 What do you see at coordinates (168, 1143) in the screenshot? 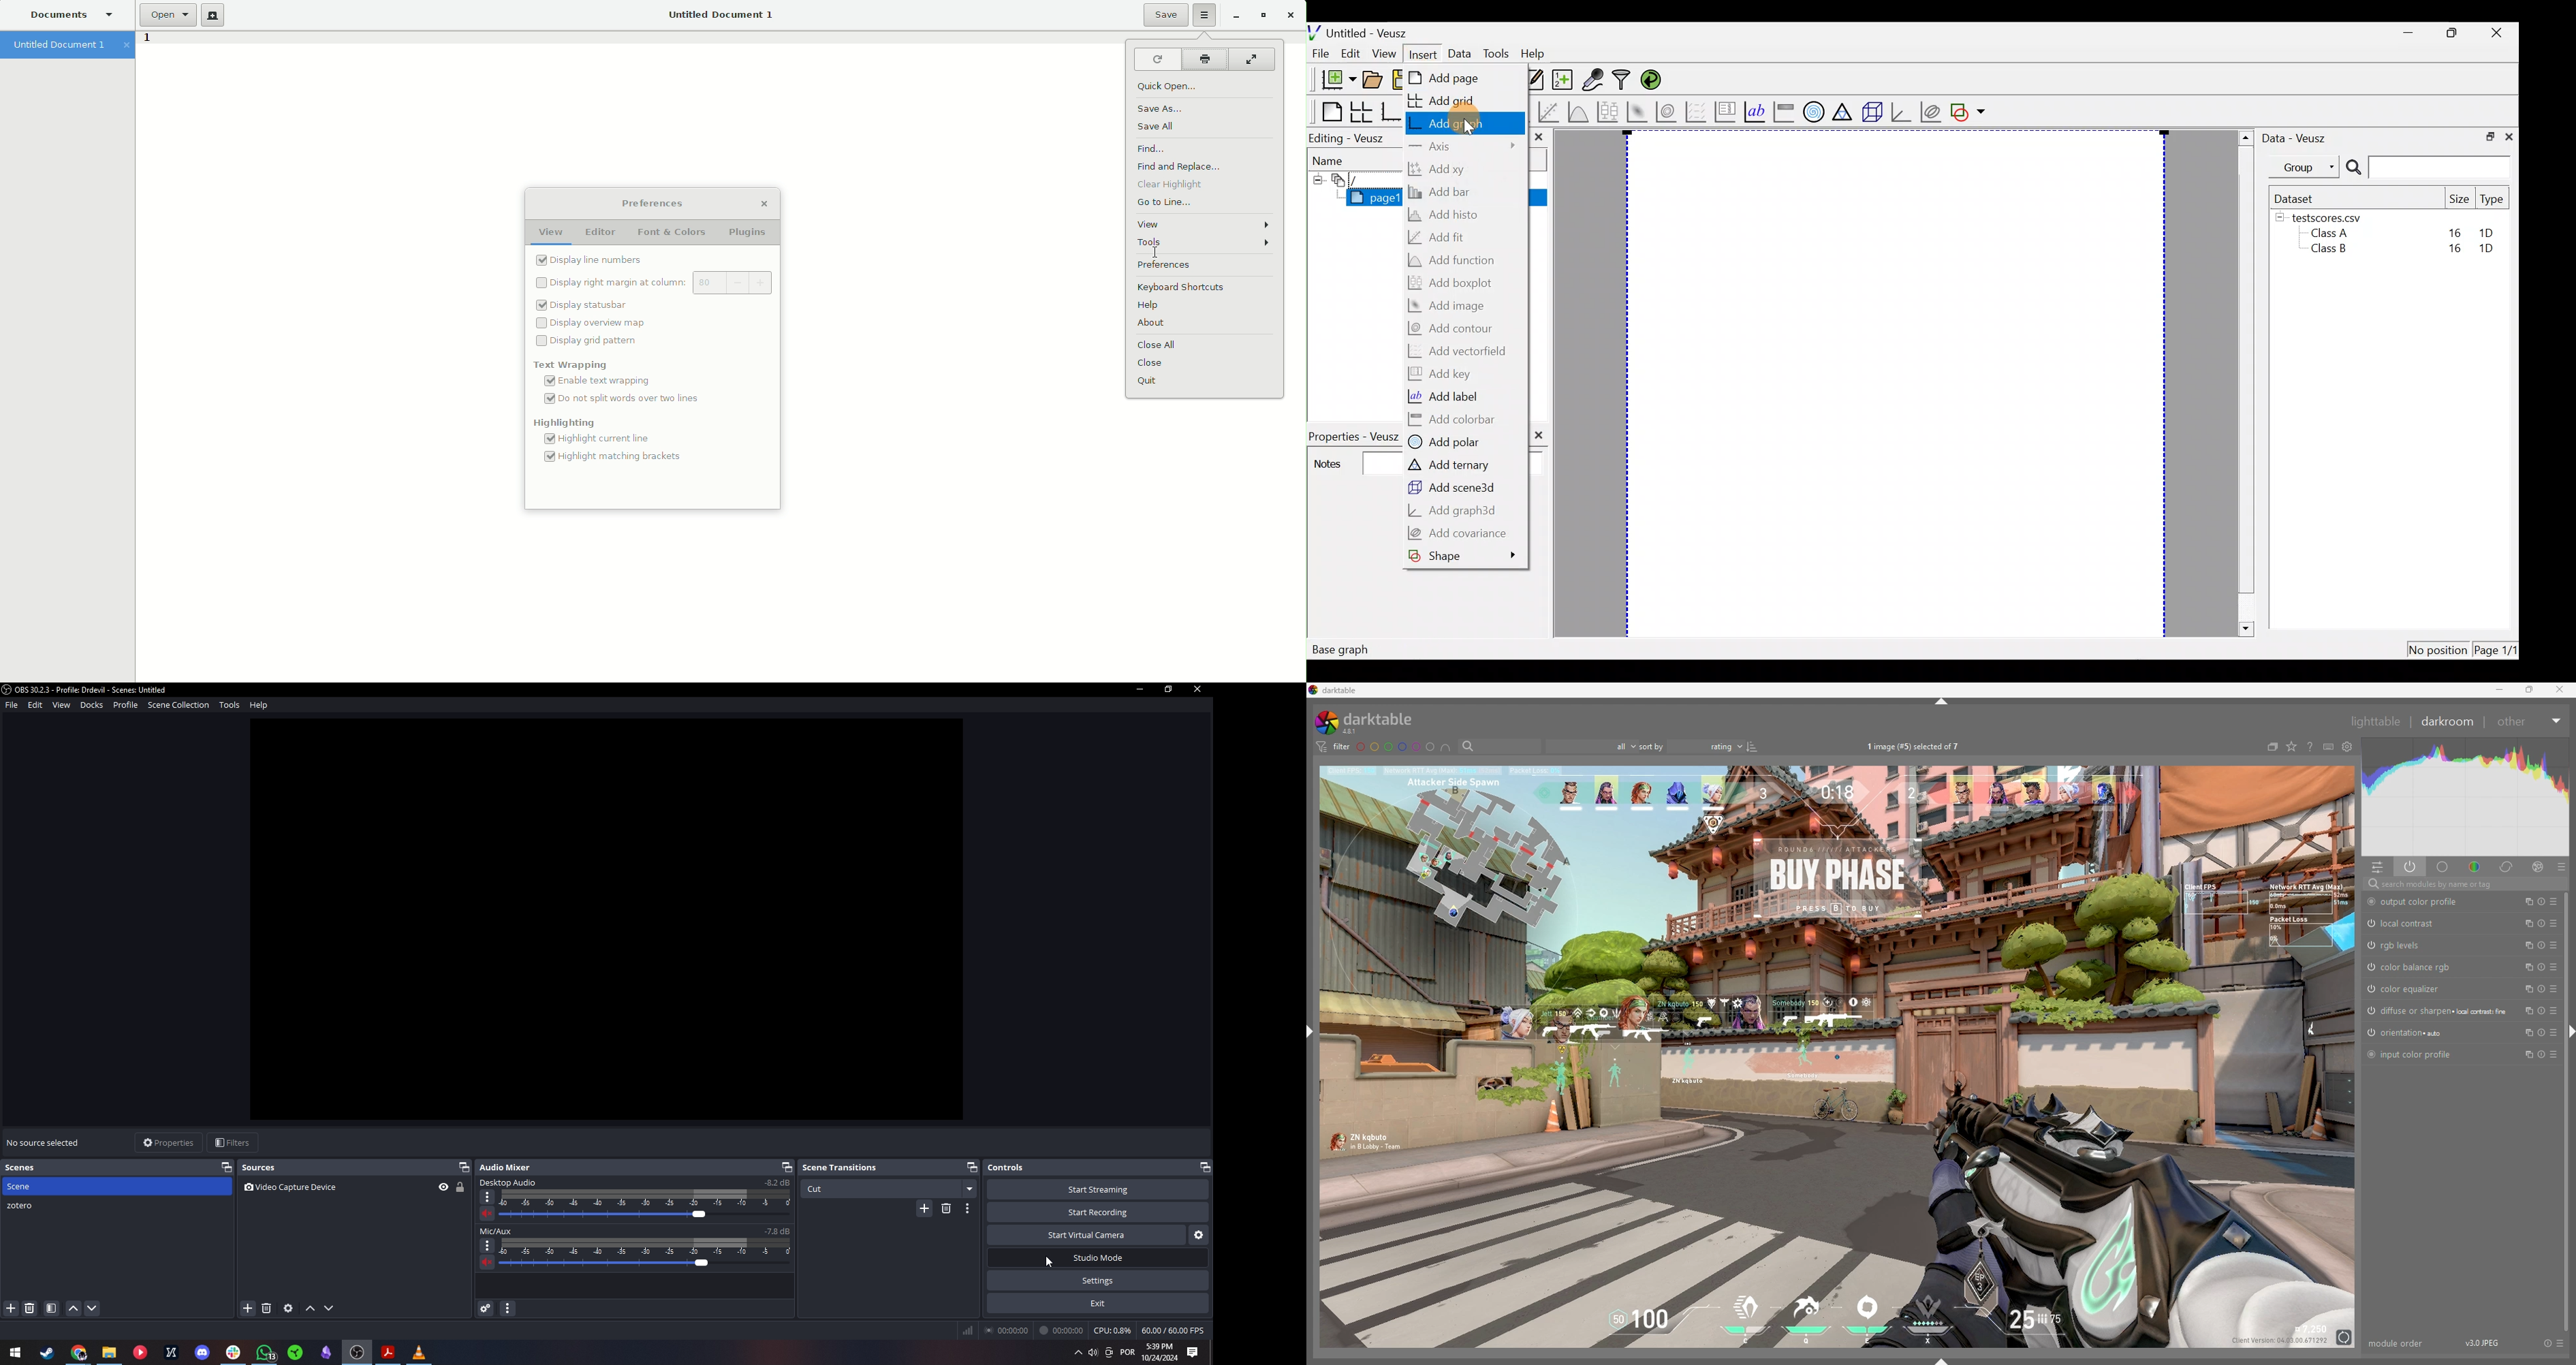
I see `Properties` at bounding box center [168, 1143].